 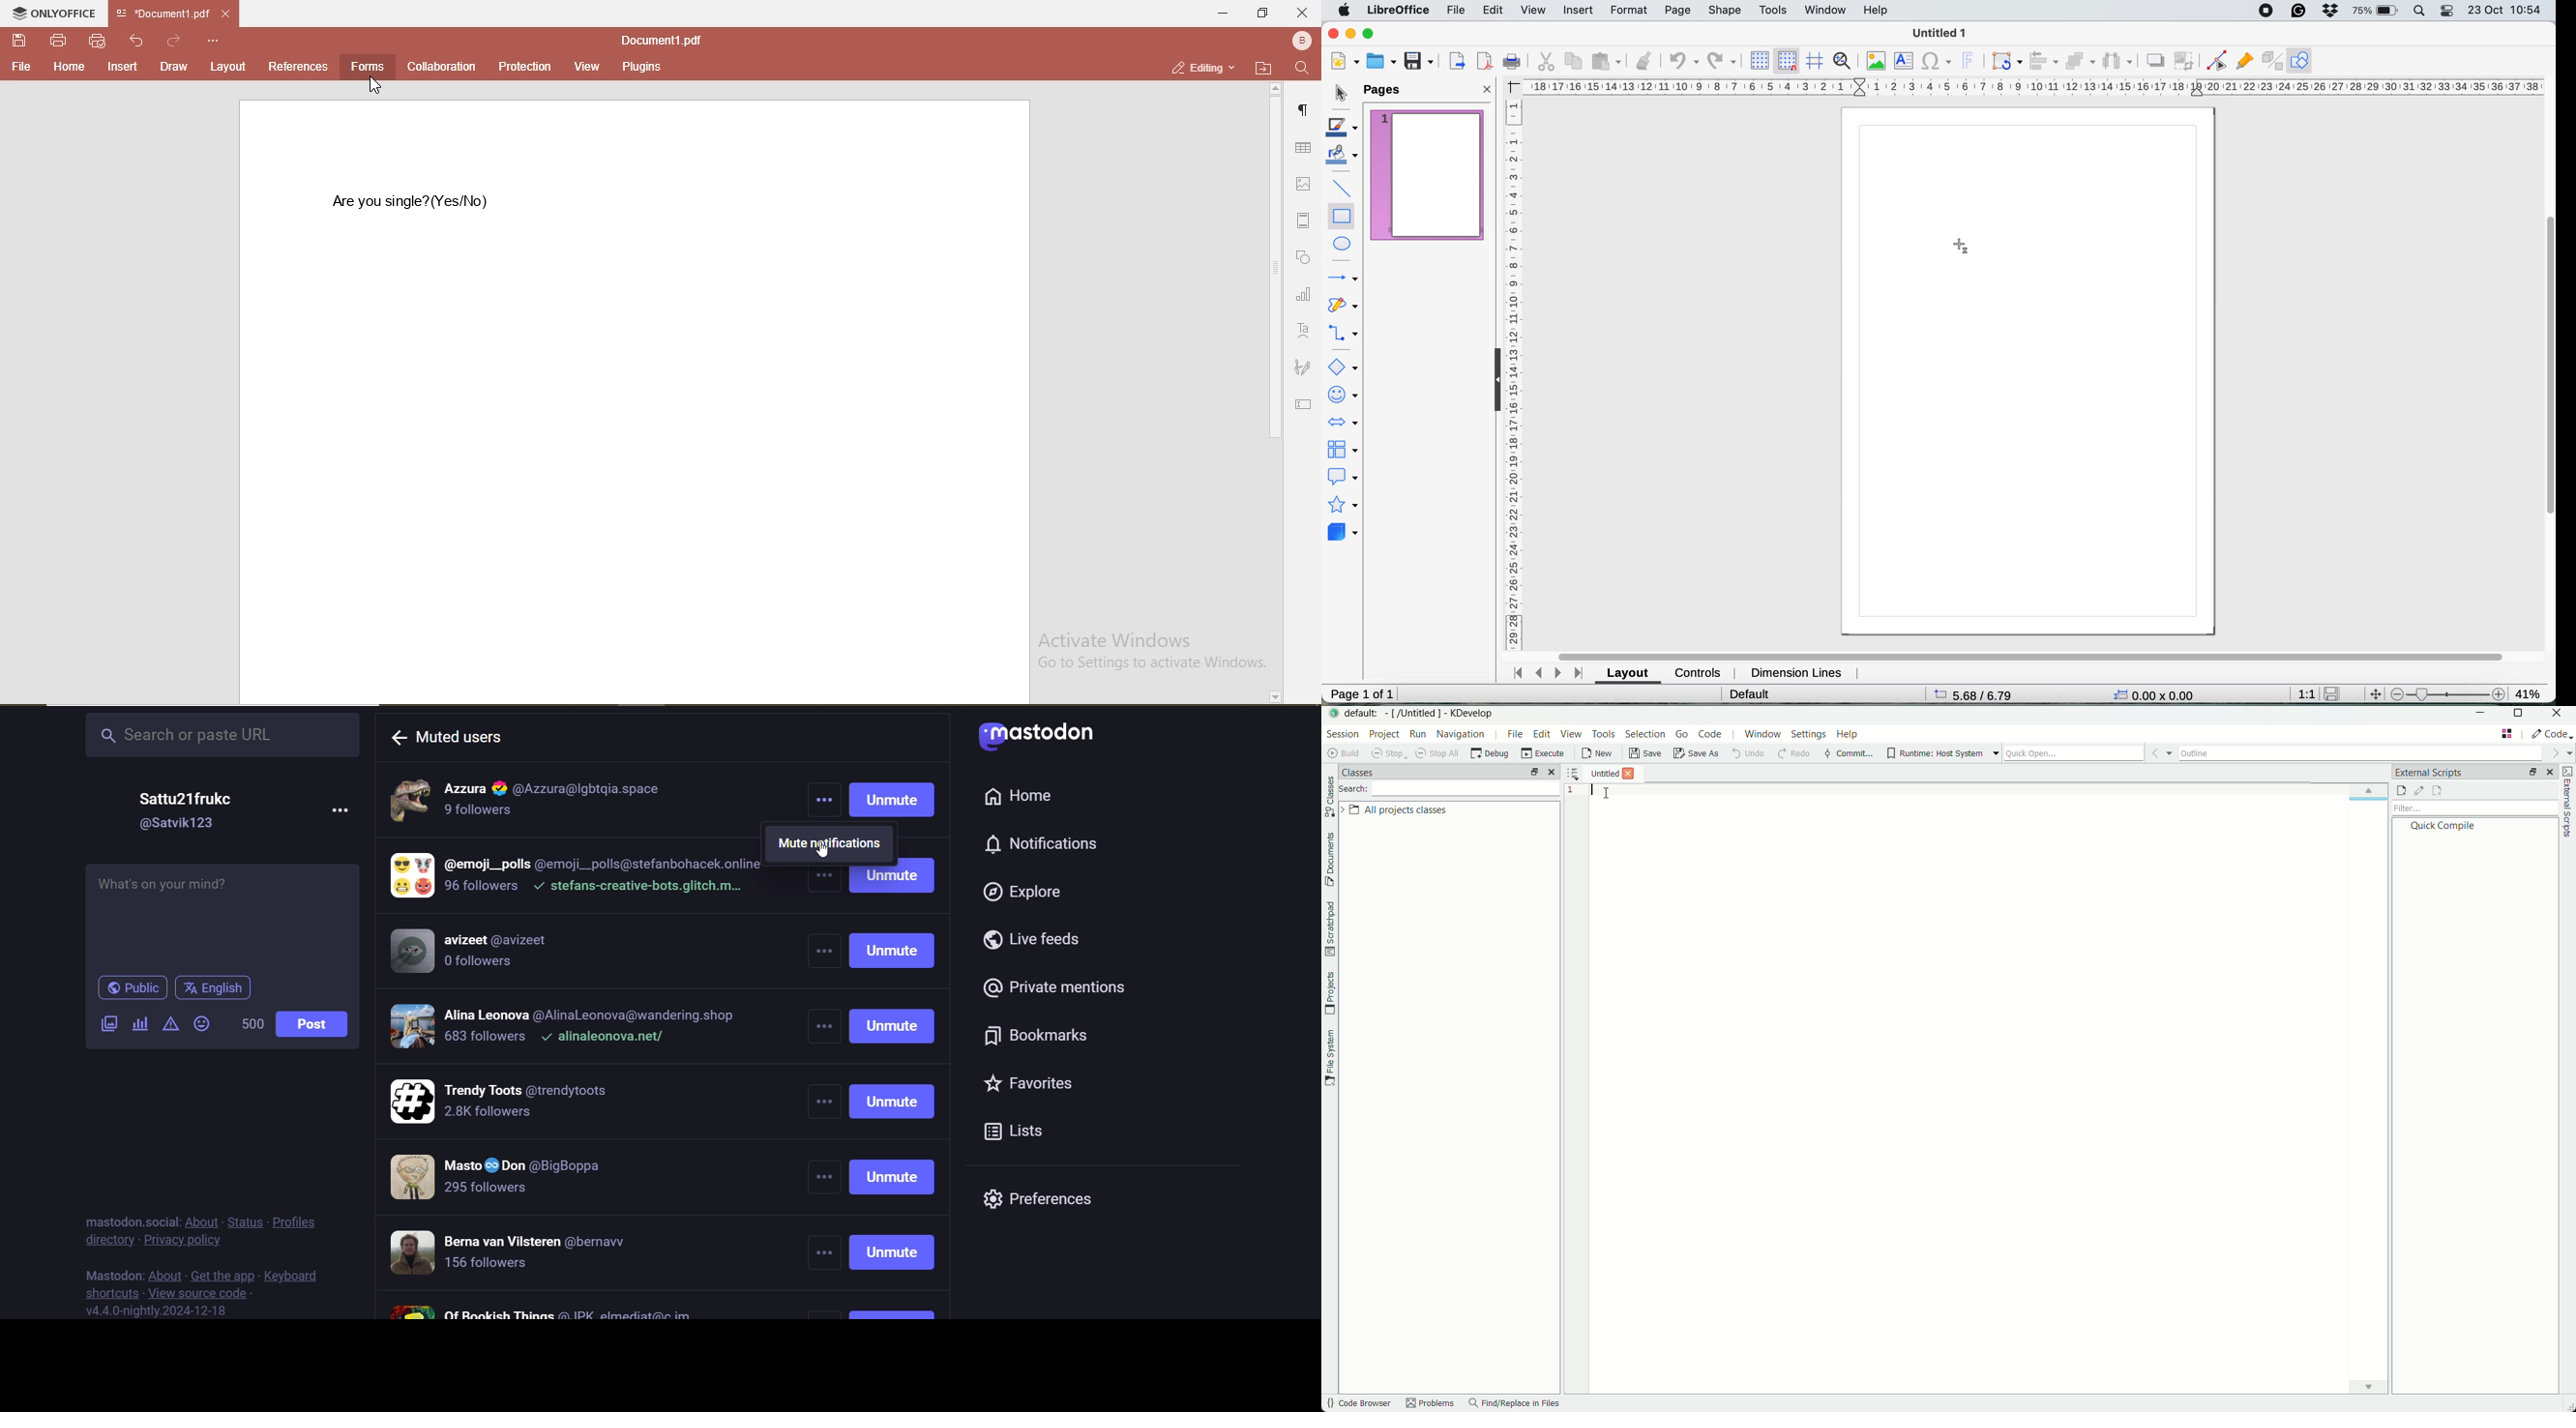 What do you see at coordinates (248, 1024) in the screenshot?
I see `word limit` at bounding box center [248, 1024].